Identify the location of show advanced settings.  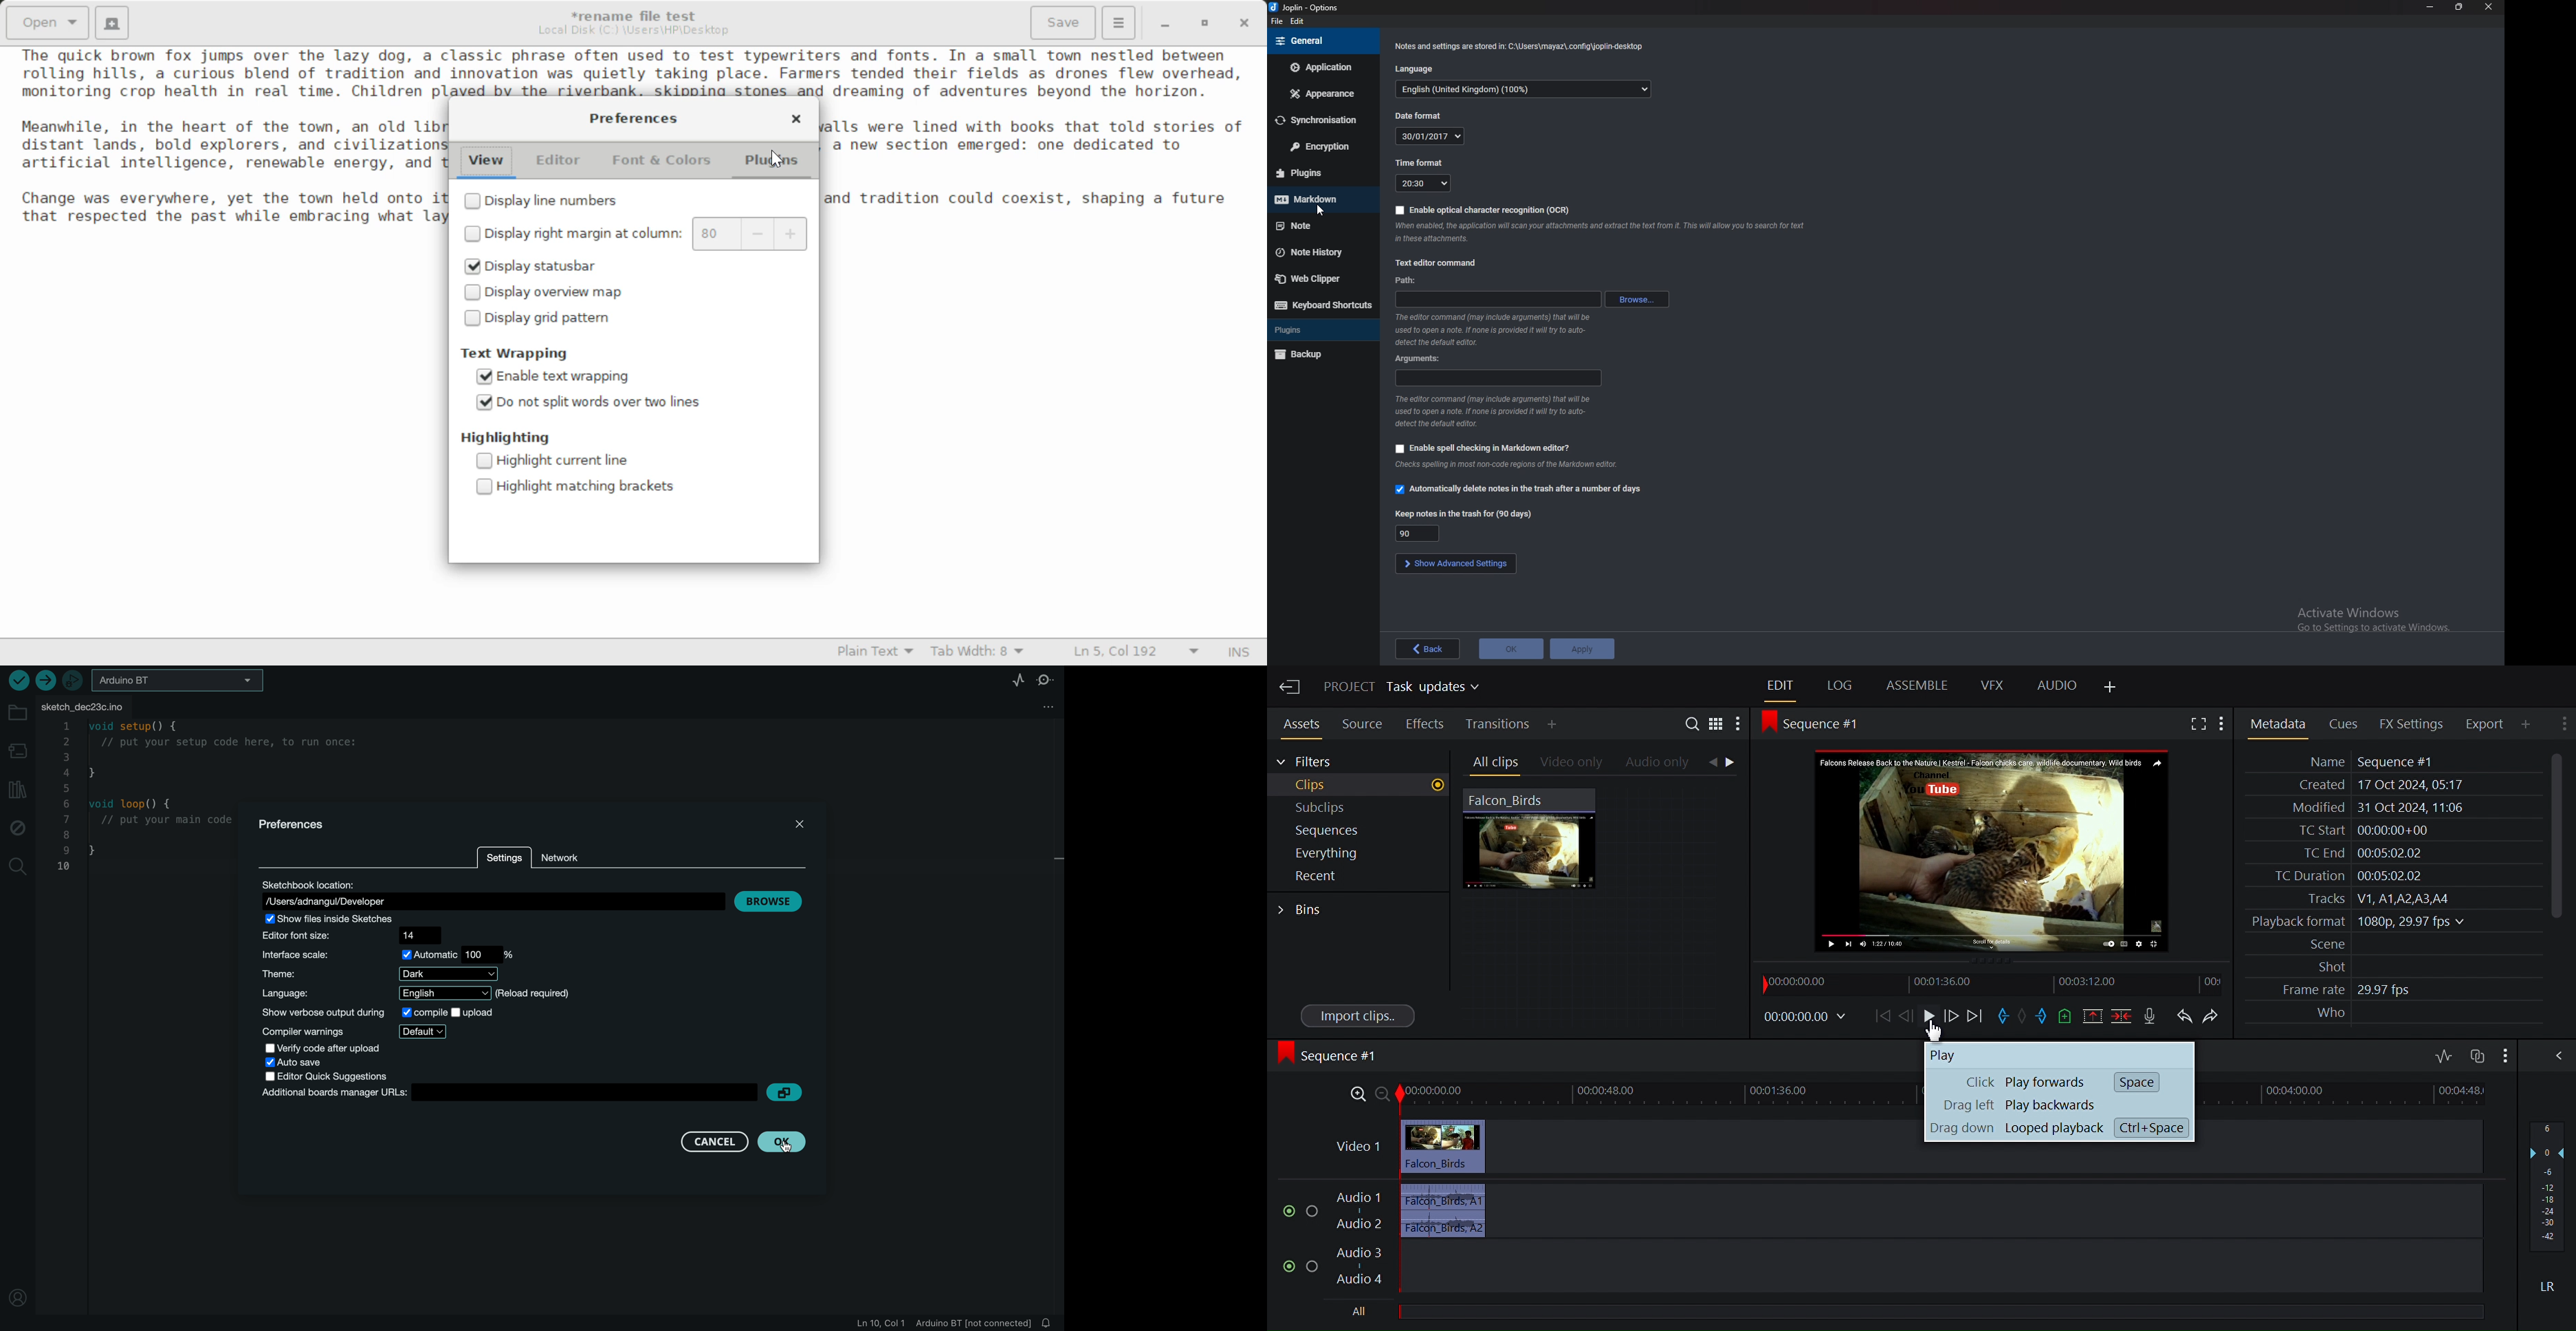
(1455, 563).